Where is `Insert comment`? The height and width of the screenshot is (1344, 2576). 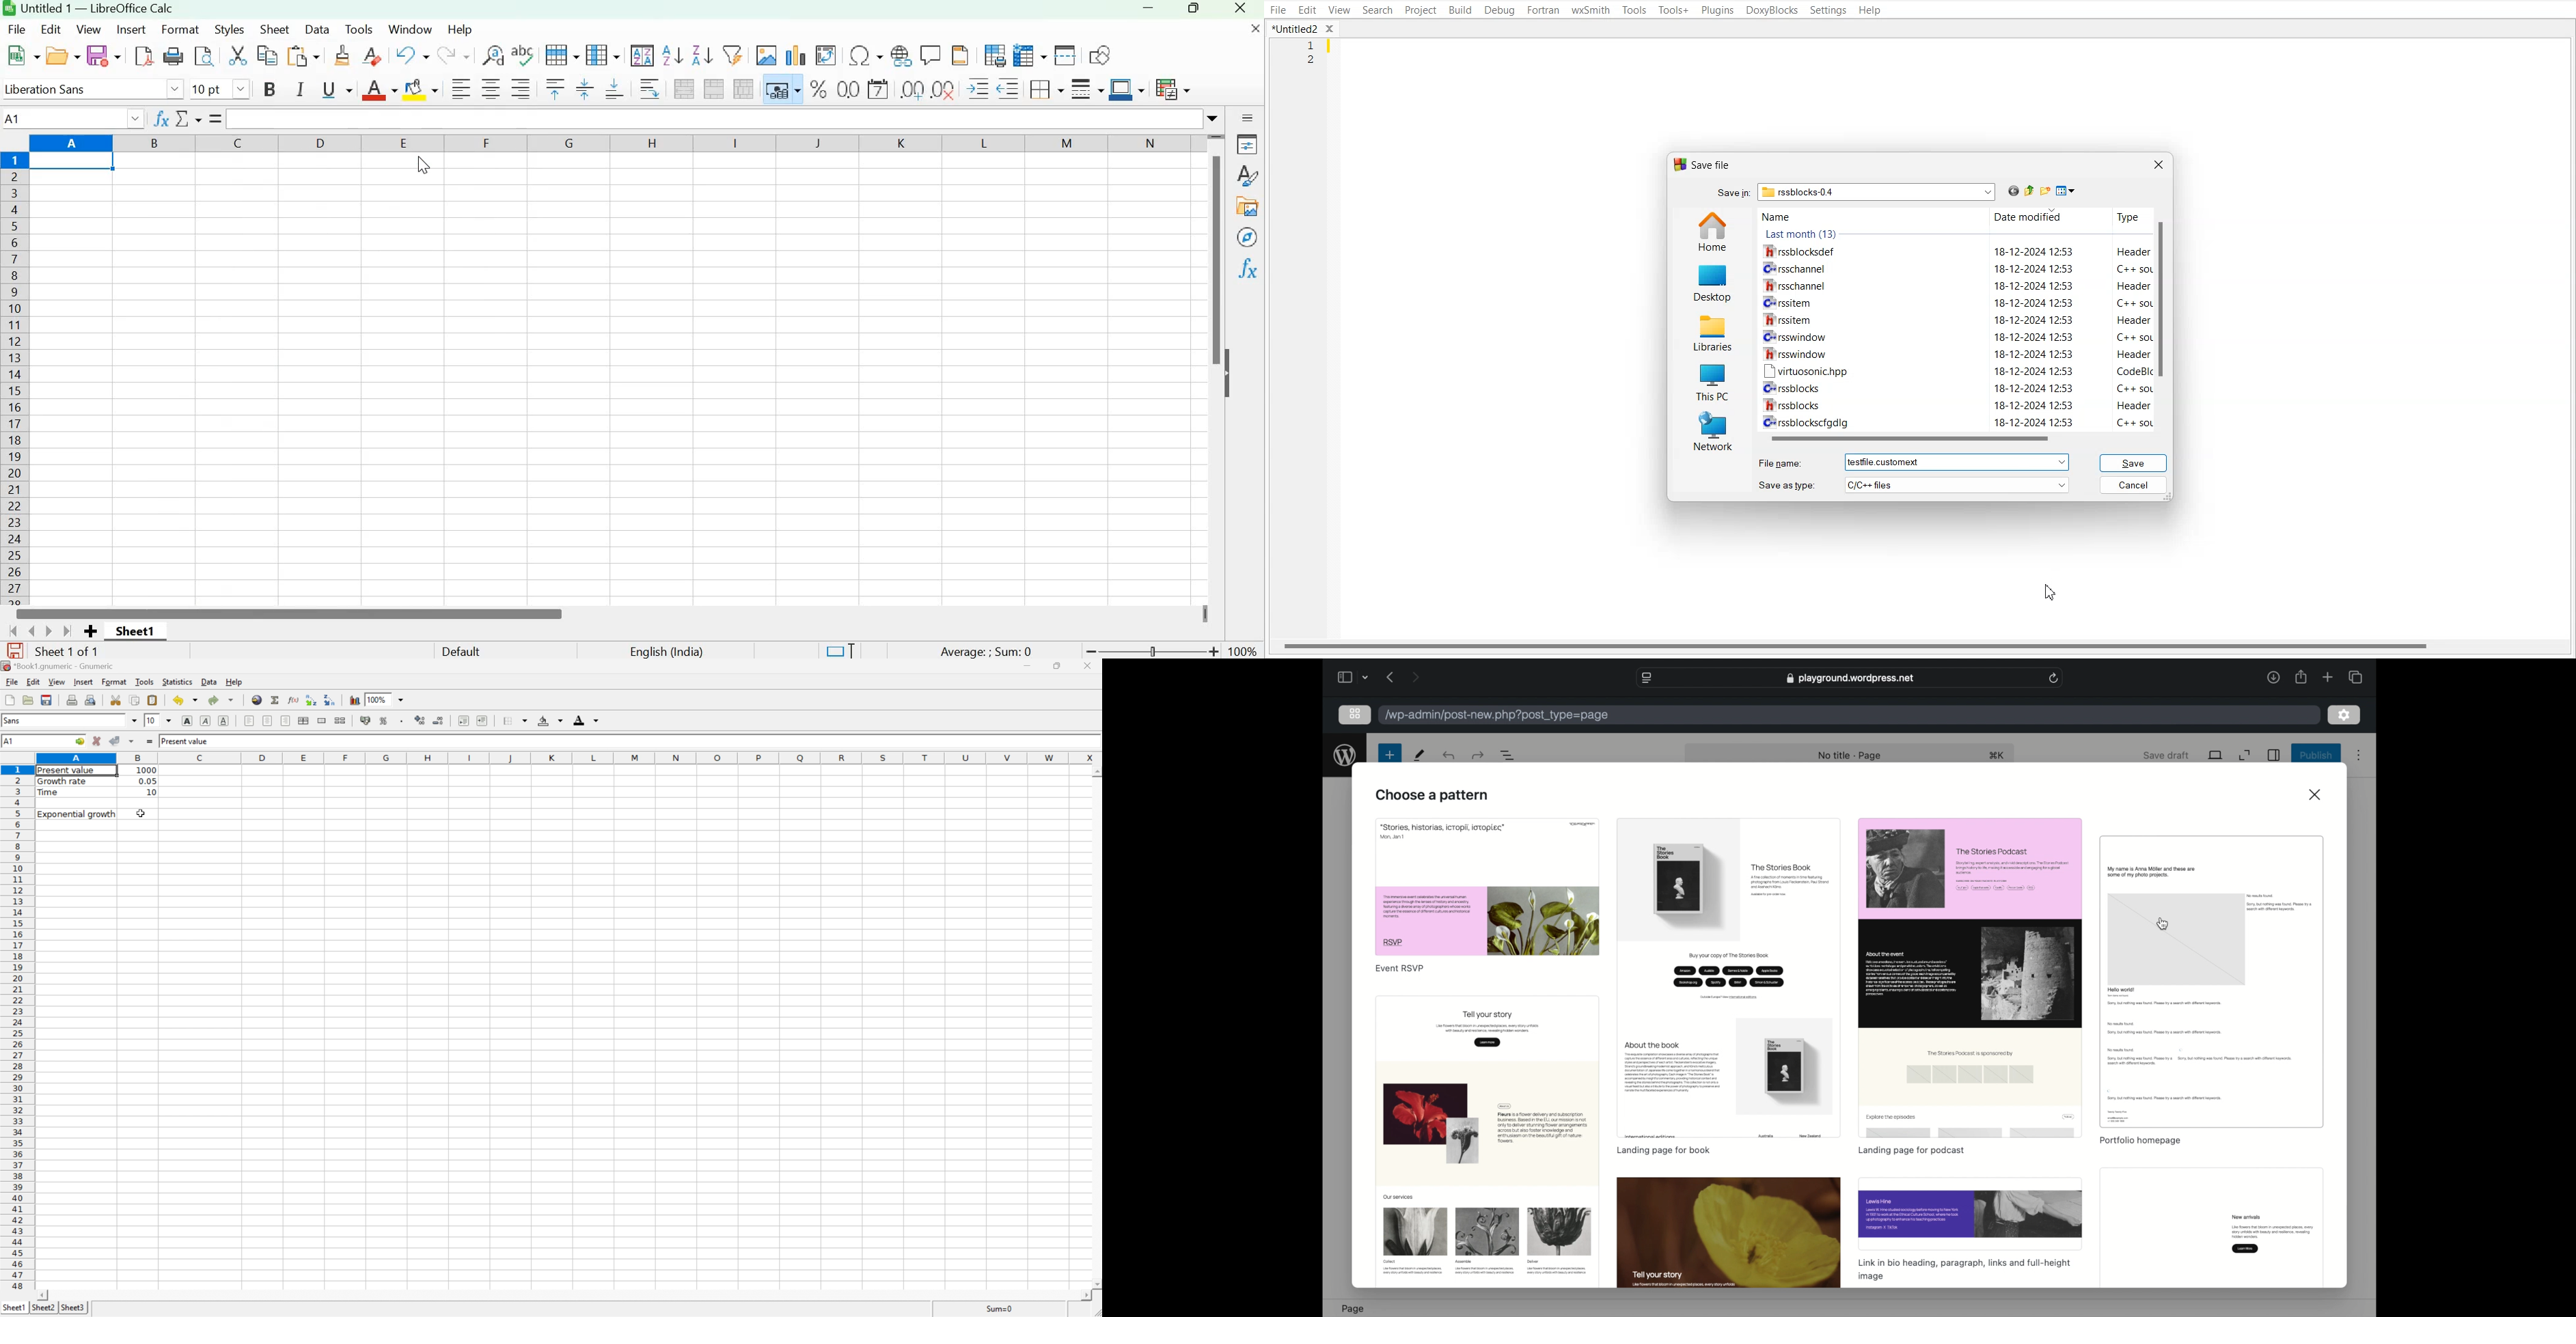
Insert comment is located at coordinates (931, 53).